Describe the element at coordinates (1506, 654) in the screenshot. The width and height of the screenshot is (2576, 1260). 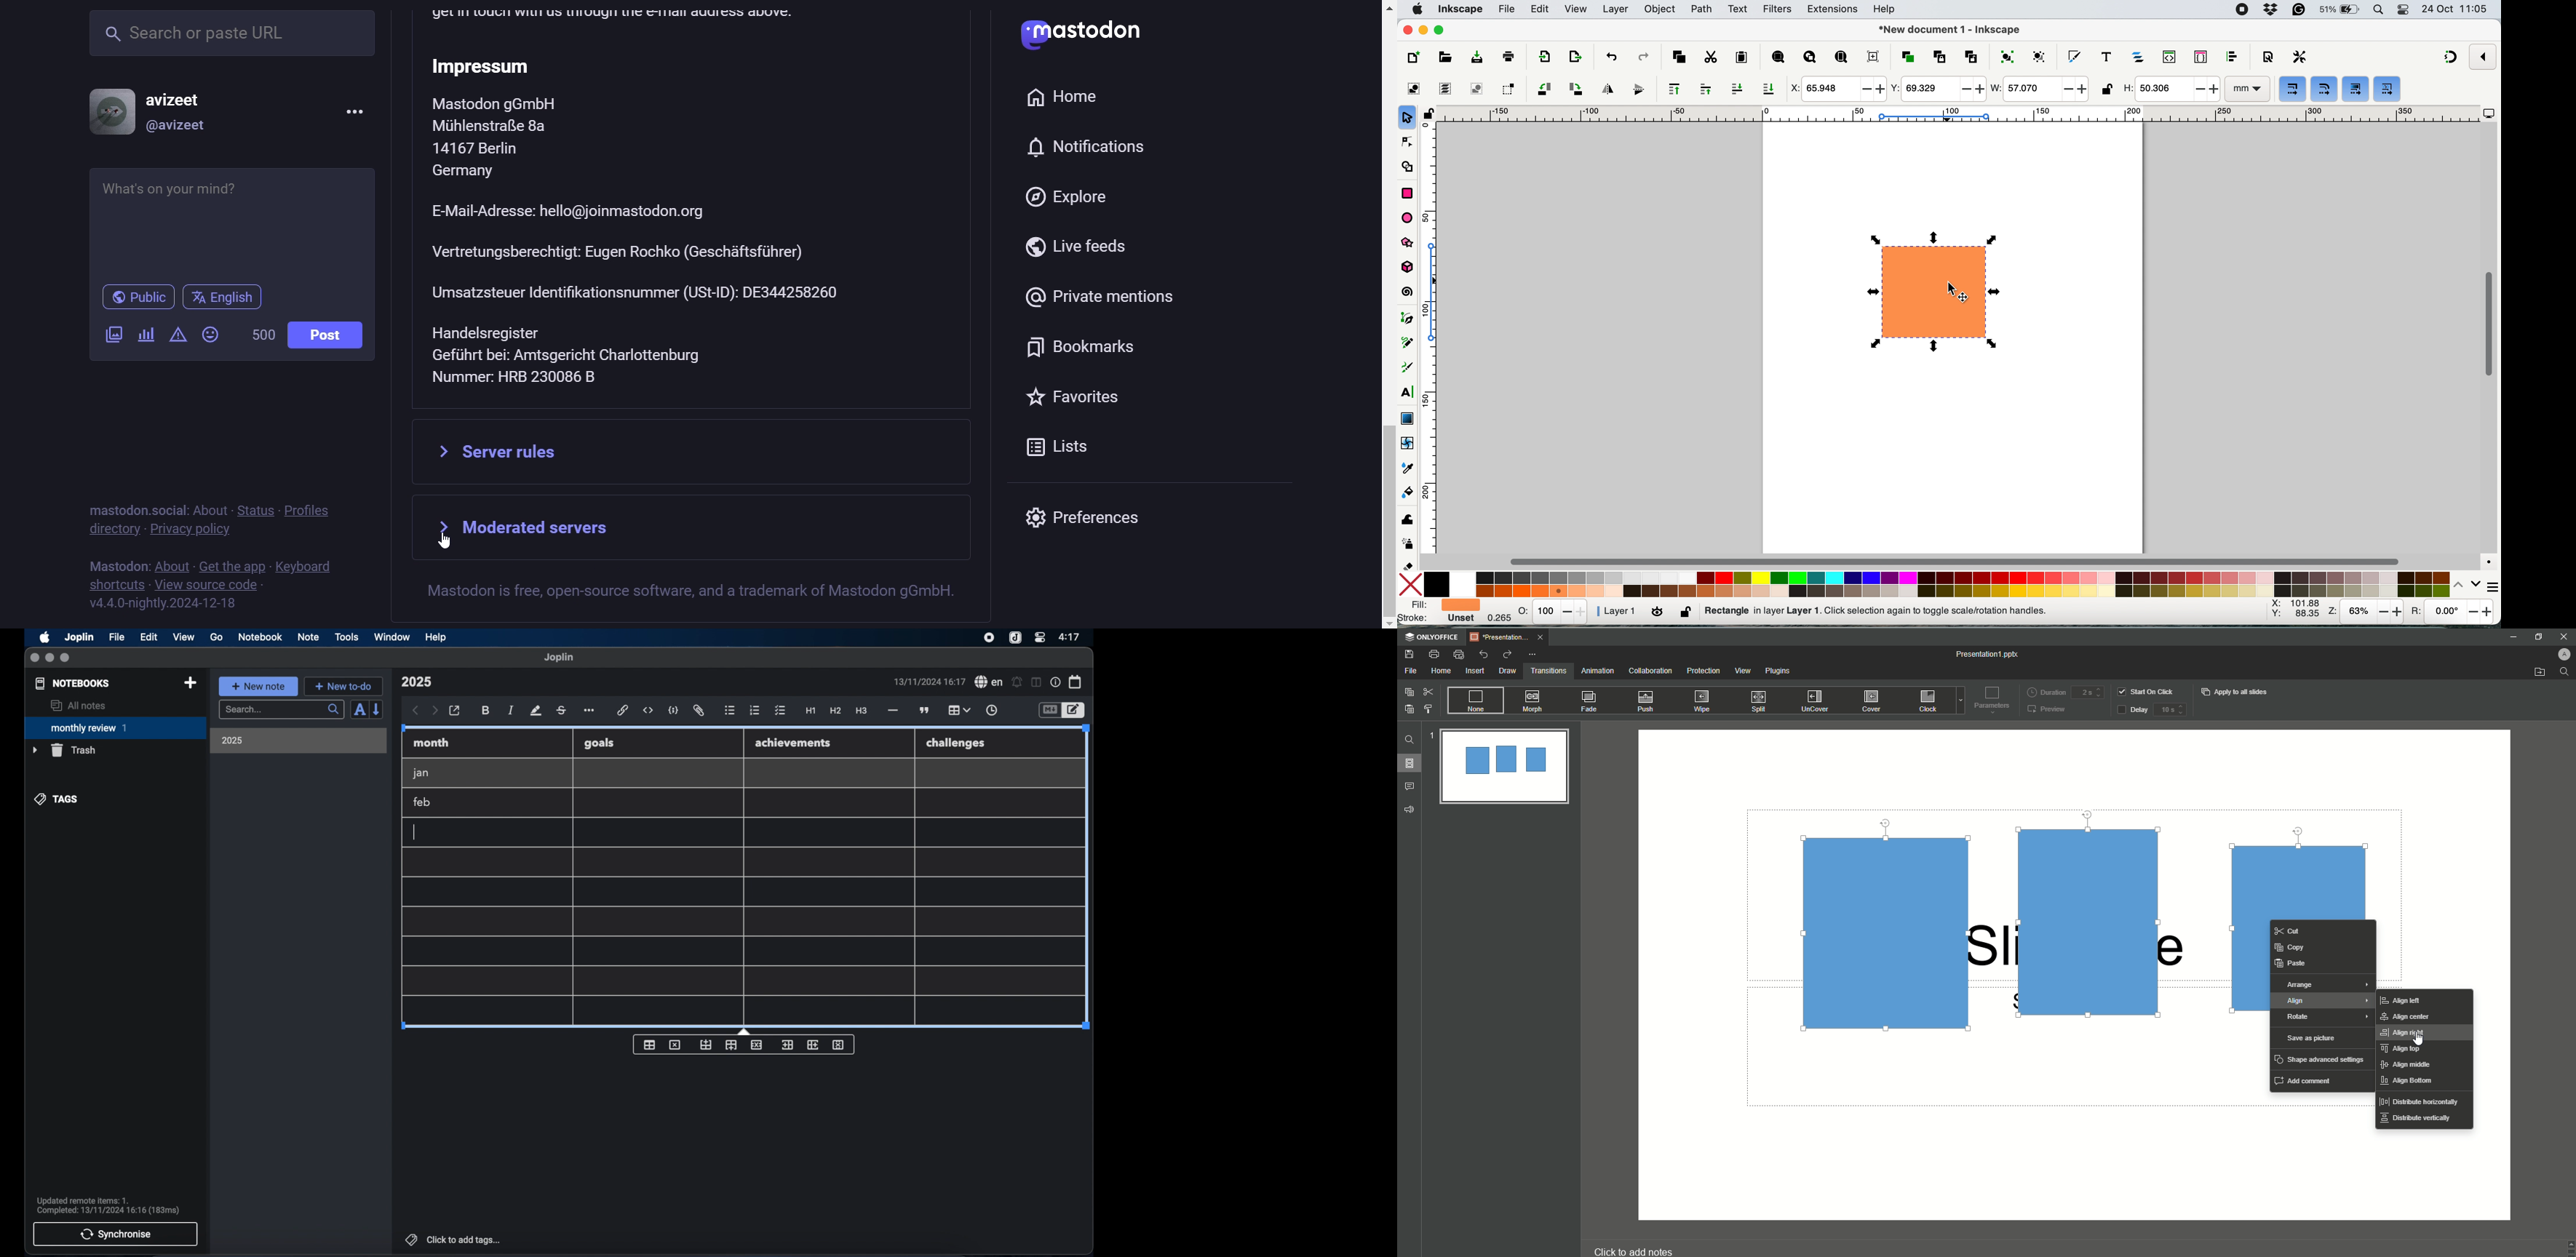
I see `Redo` at that location.